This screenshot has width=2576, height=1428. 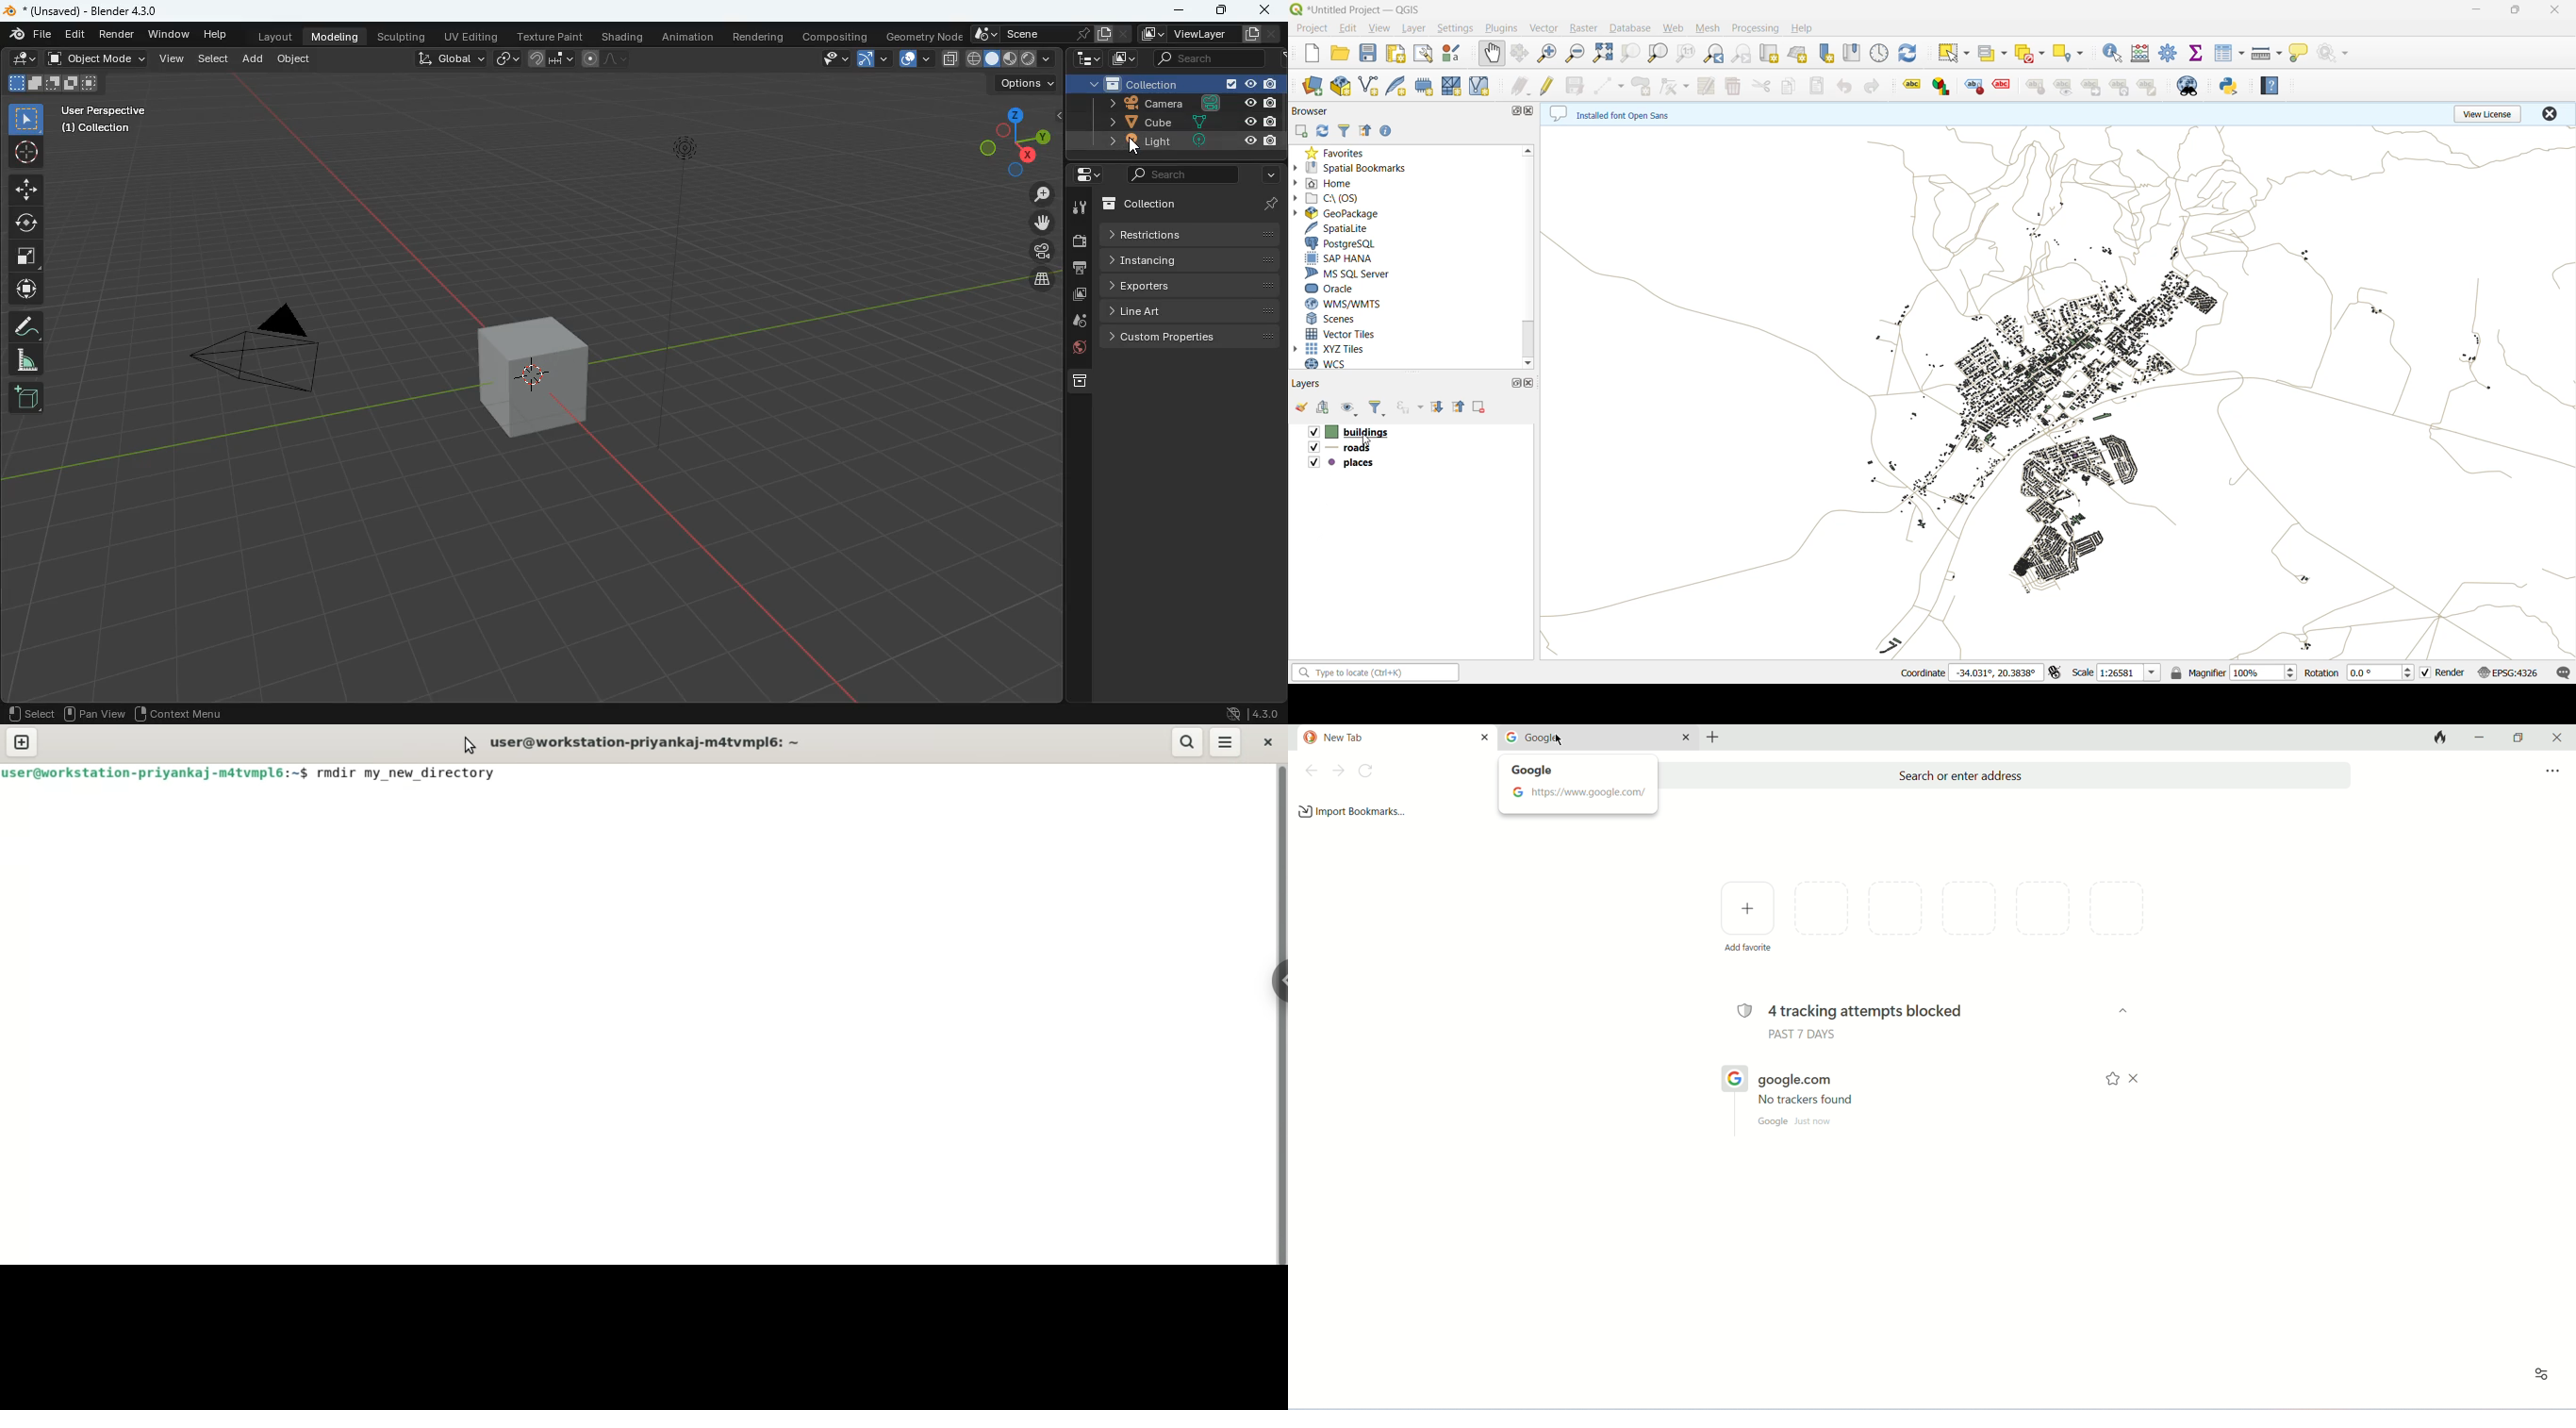 I want to click on image, so click(x=1079, y=295).